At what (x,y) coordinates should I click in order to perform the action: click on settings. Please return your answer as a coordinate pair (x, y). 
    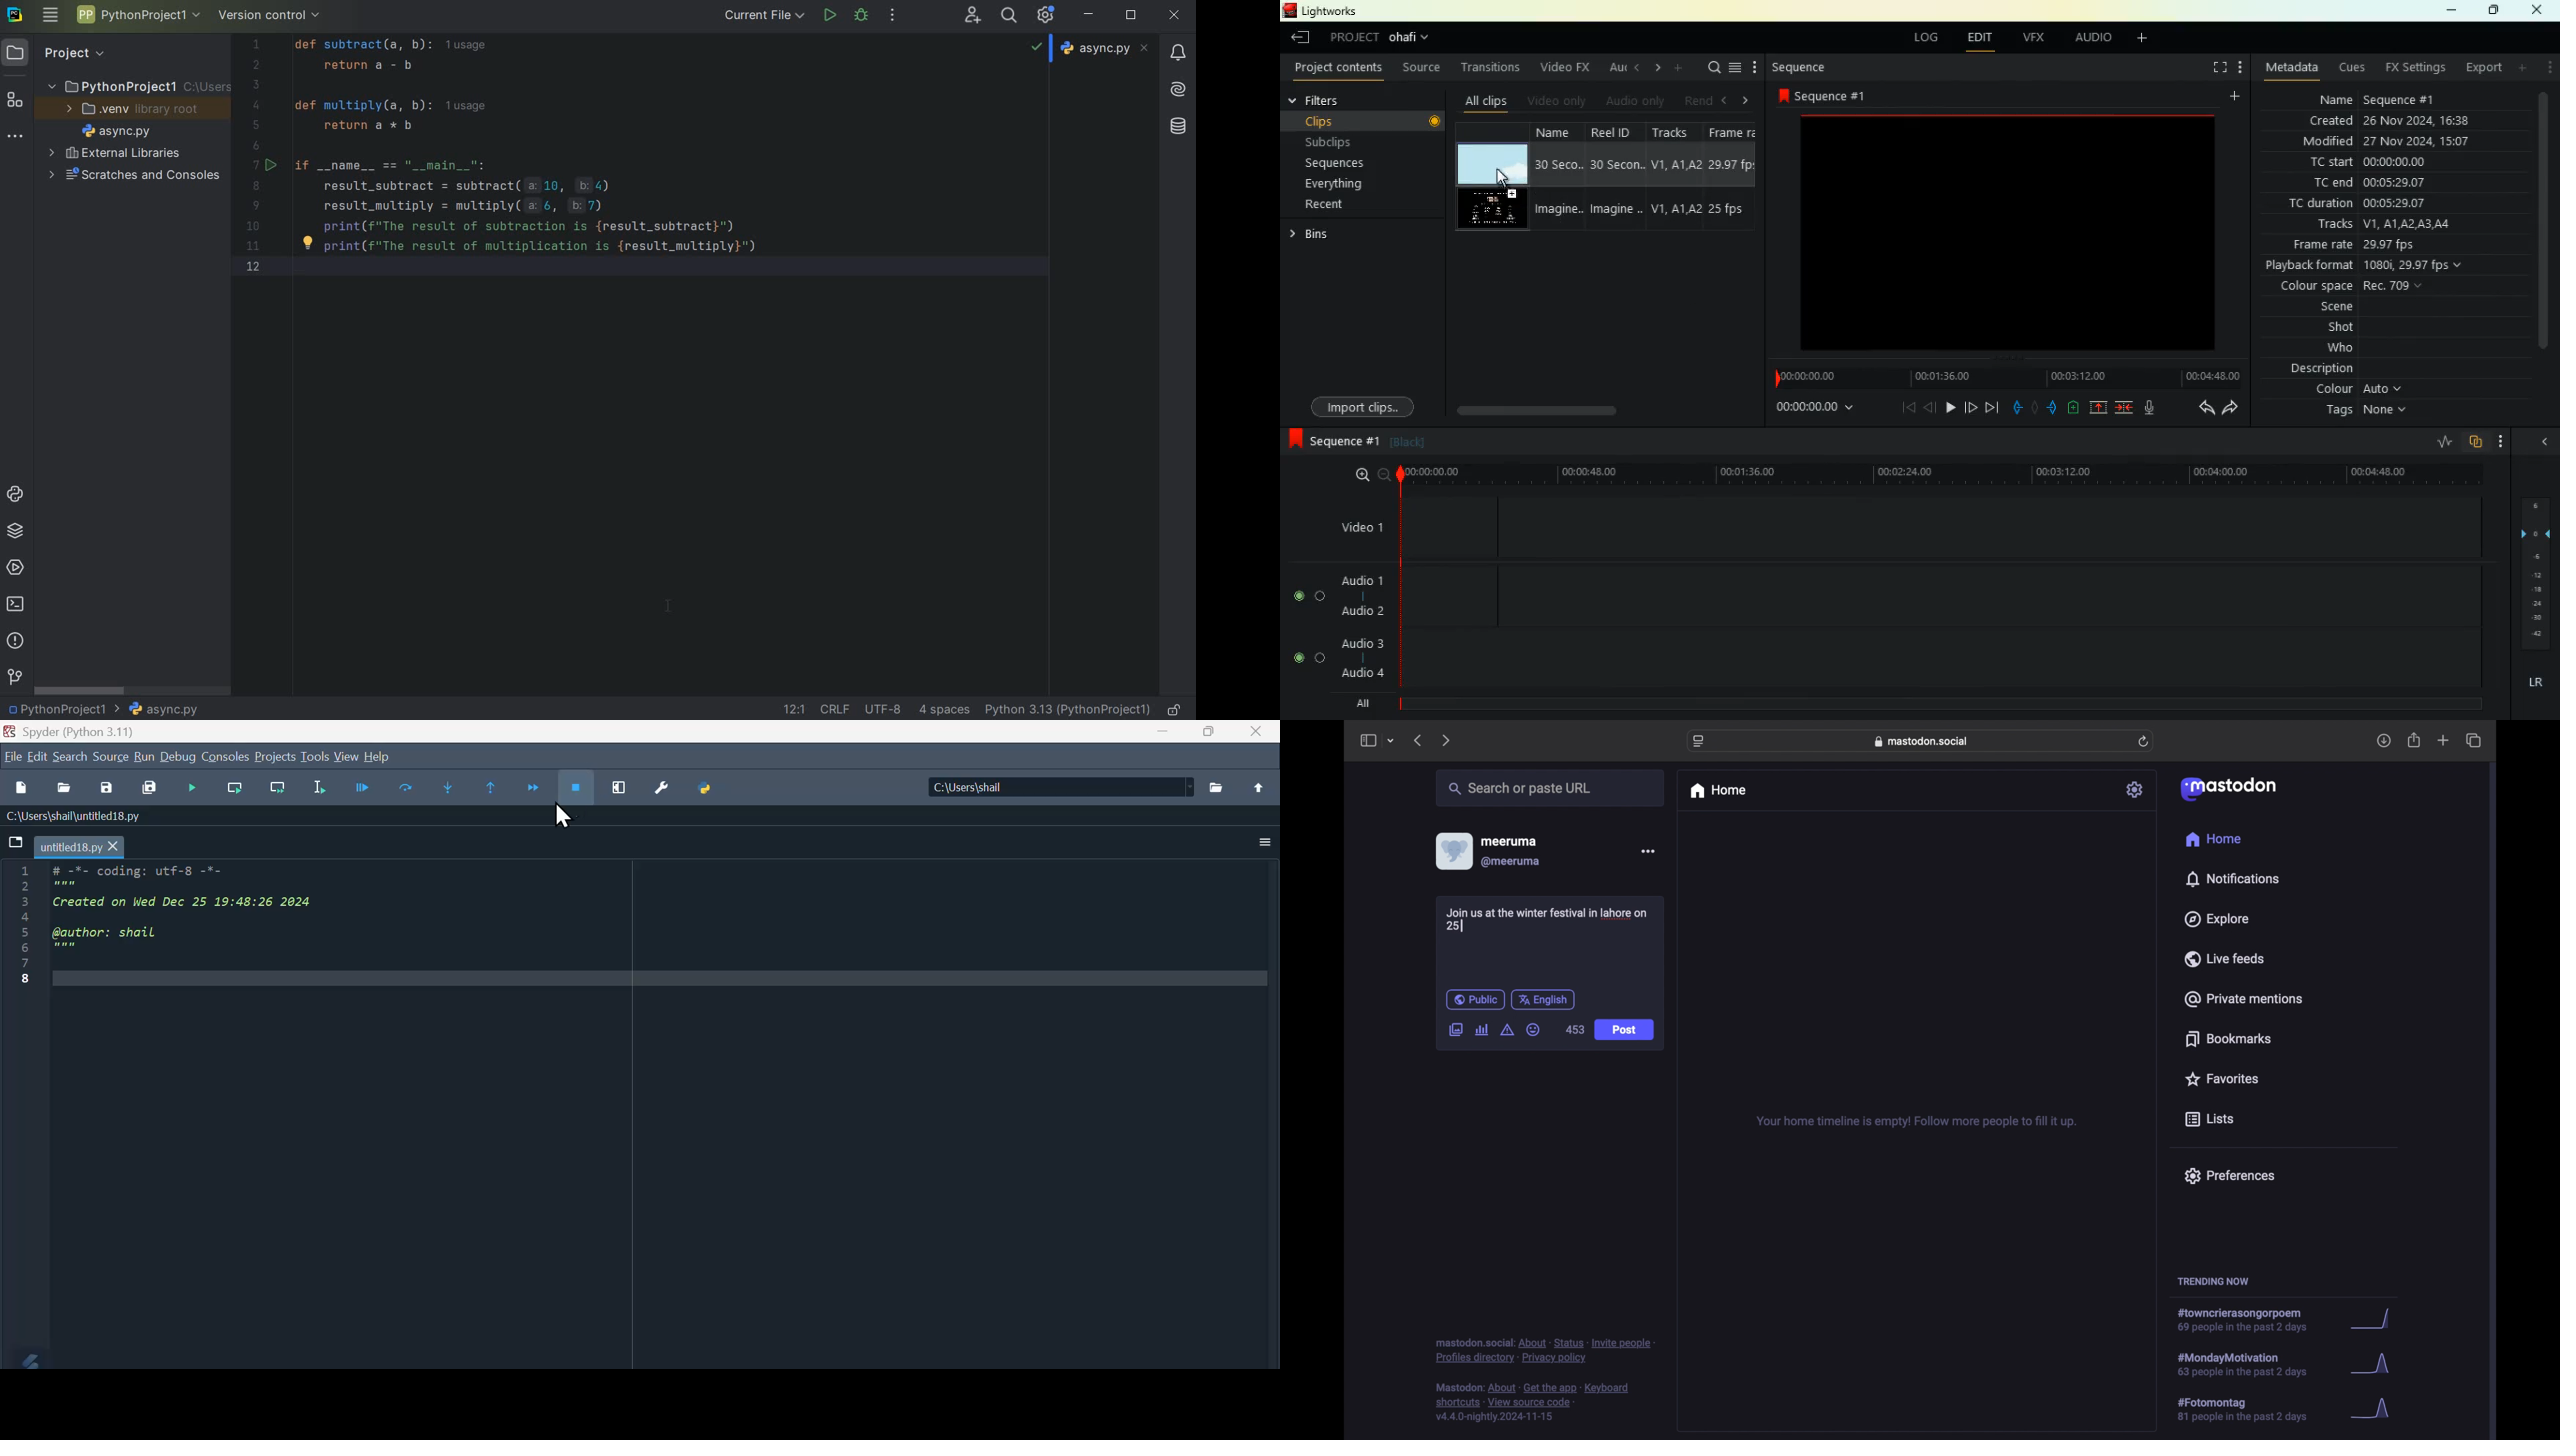
    Looking at the image, I should click on (2136, 789).